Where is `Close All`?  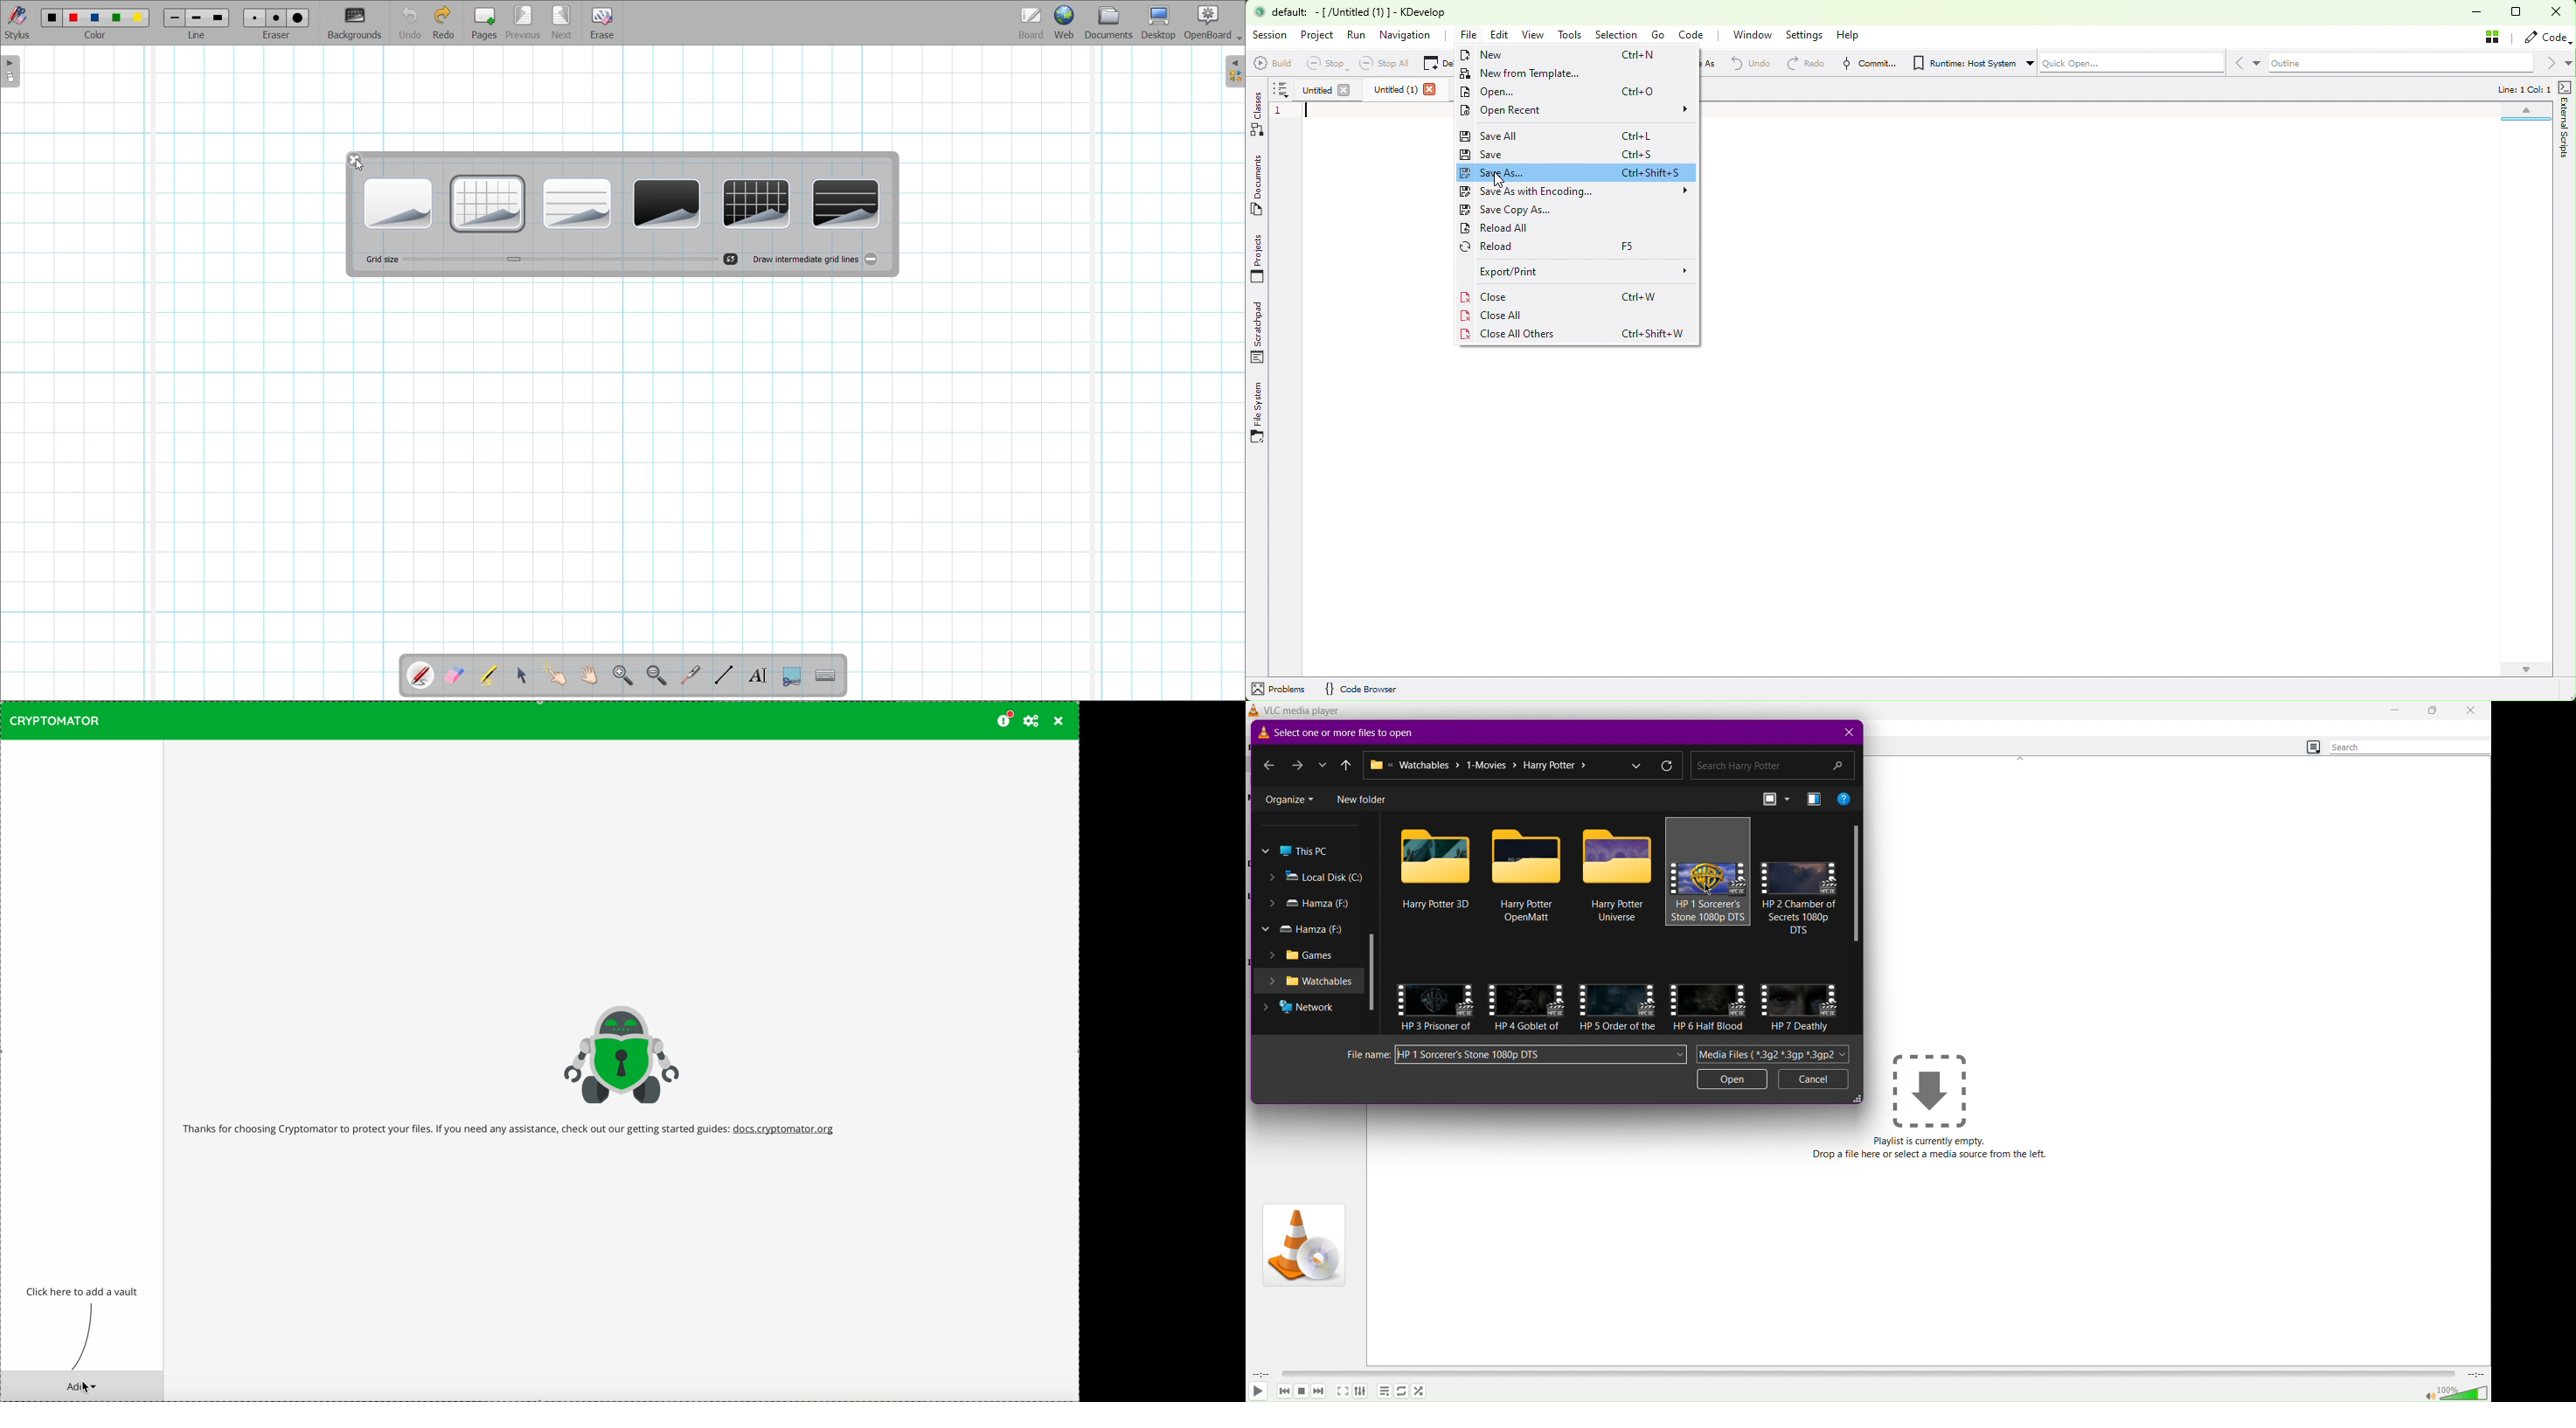
Close All is located at coordinates (1497, 316).